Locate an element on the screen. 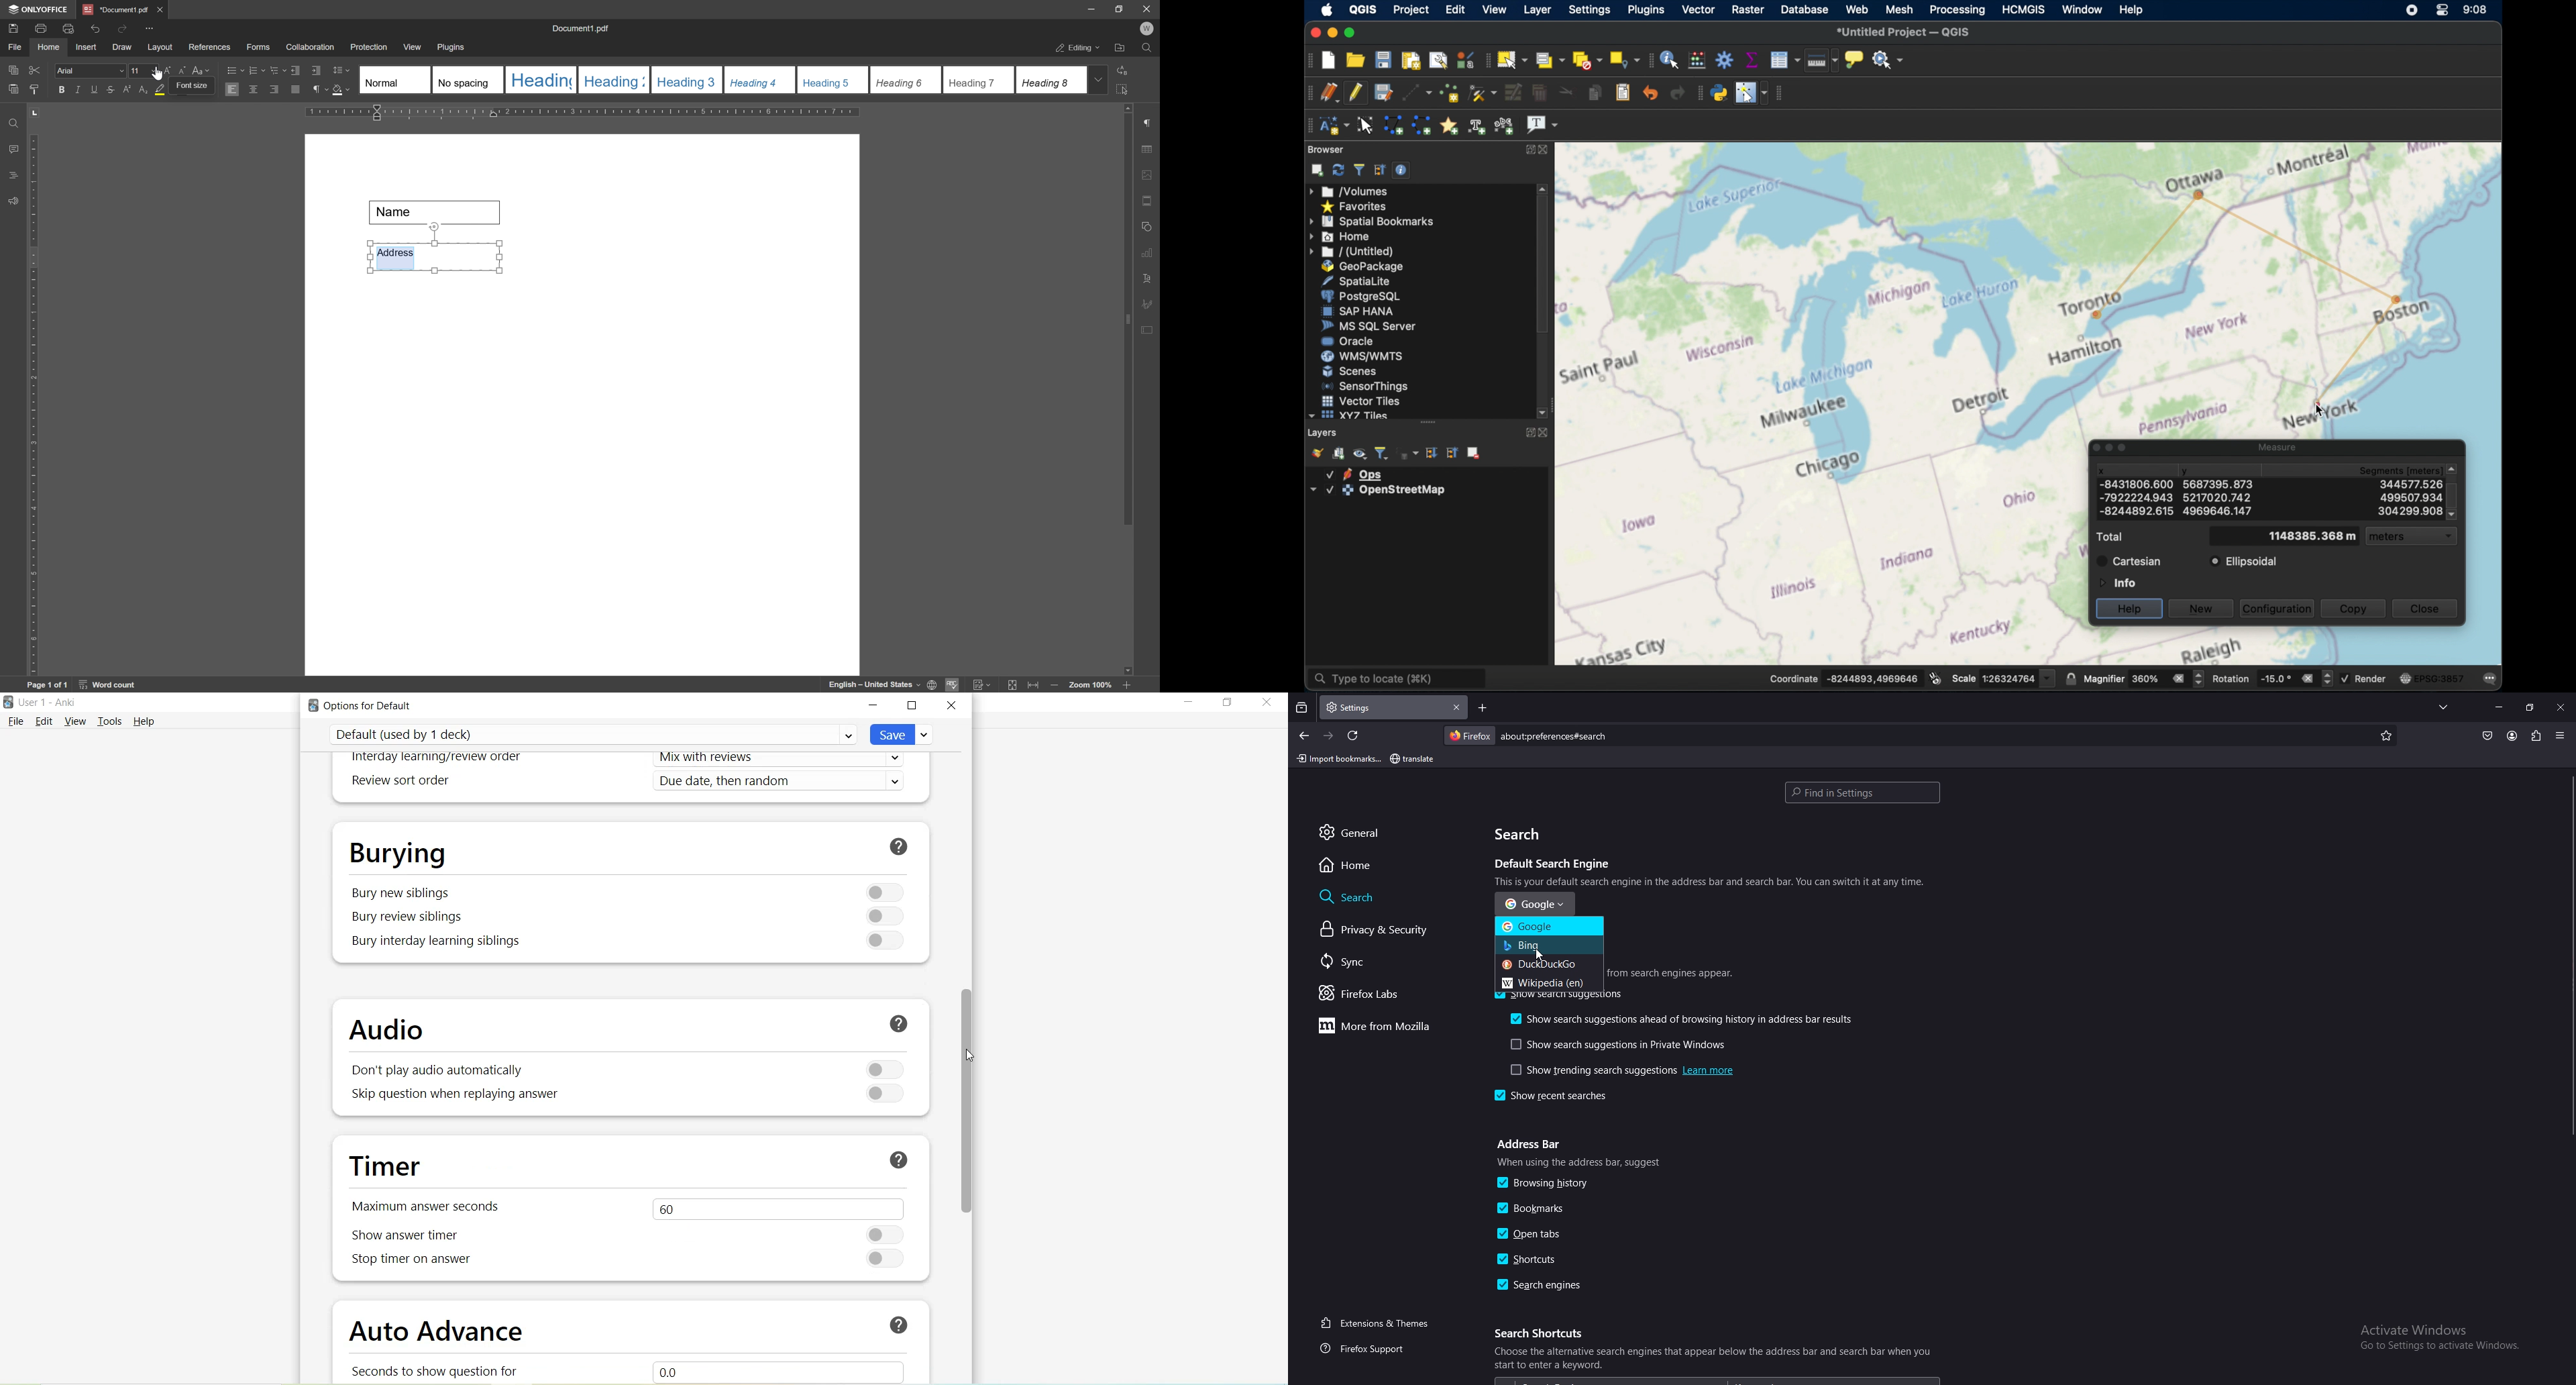  highlight color is located at coordinates (157, 90).